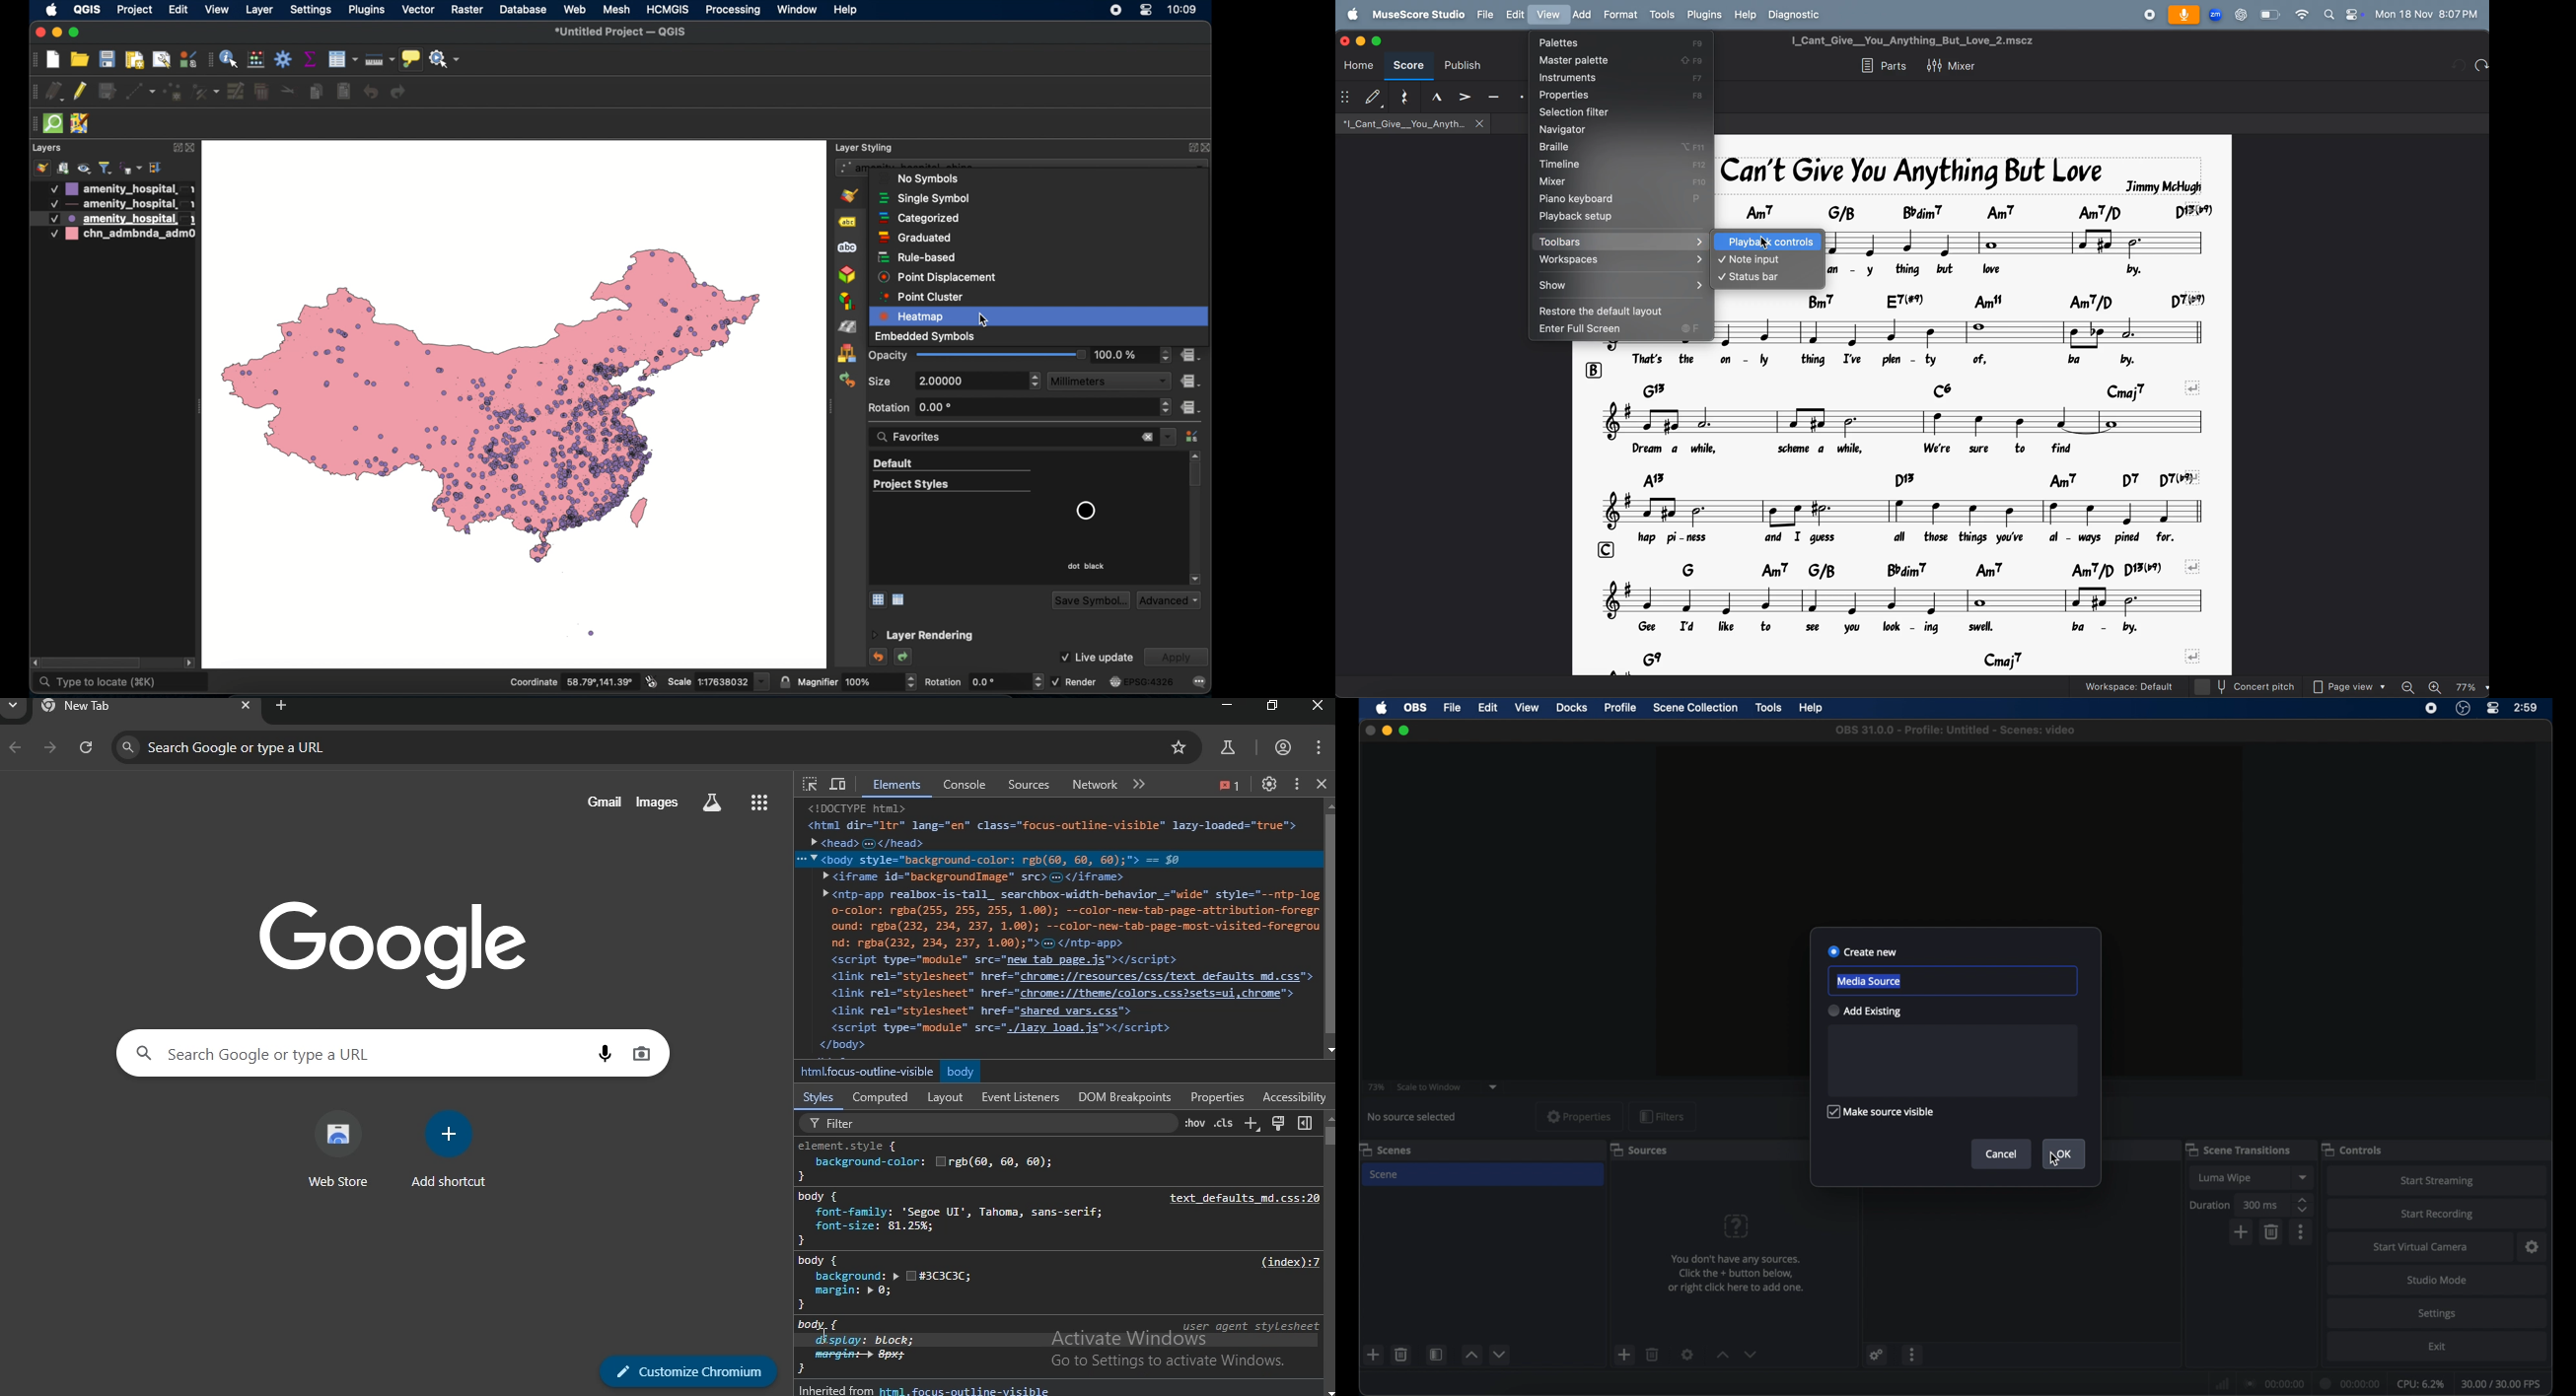 This screenshot has height=1400, width=2576. Describe the element at coordinates (1763, 260) in the screenshot. I see `note input` at that location.